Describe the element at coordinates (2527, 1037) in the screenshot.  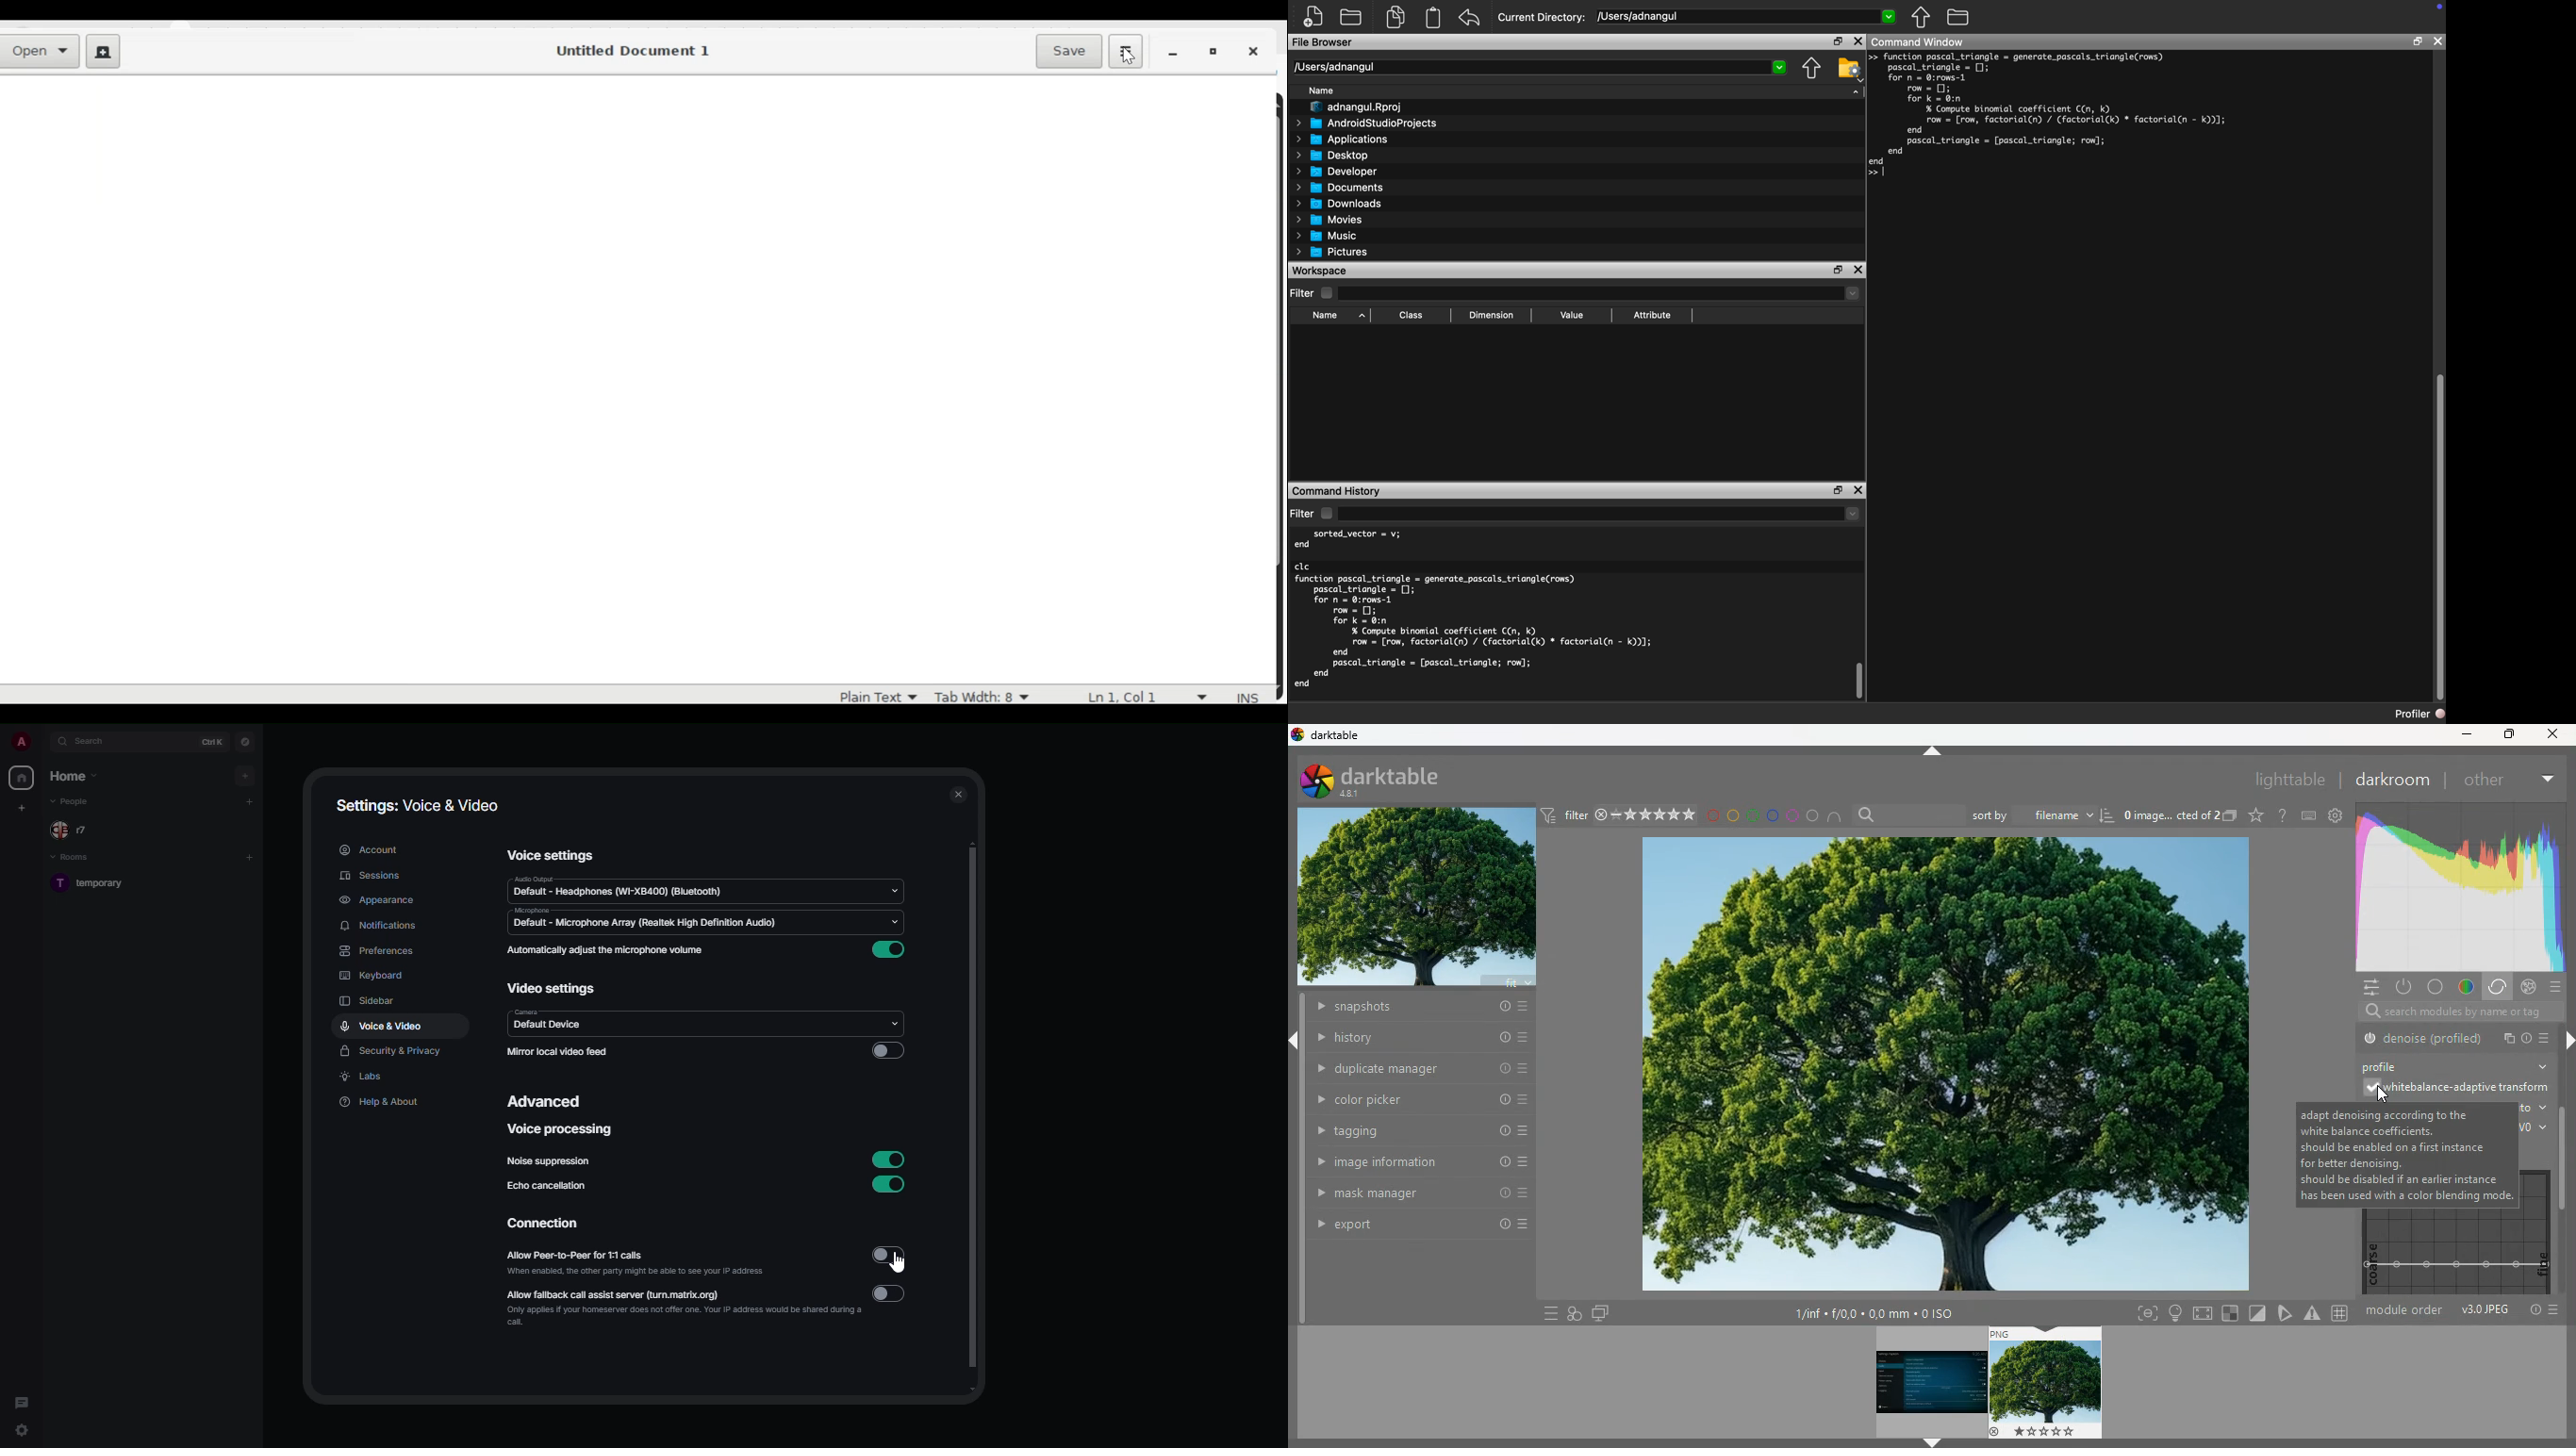
I see `profile` at that location.